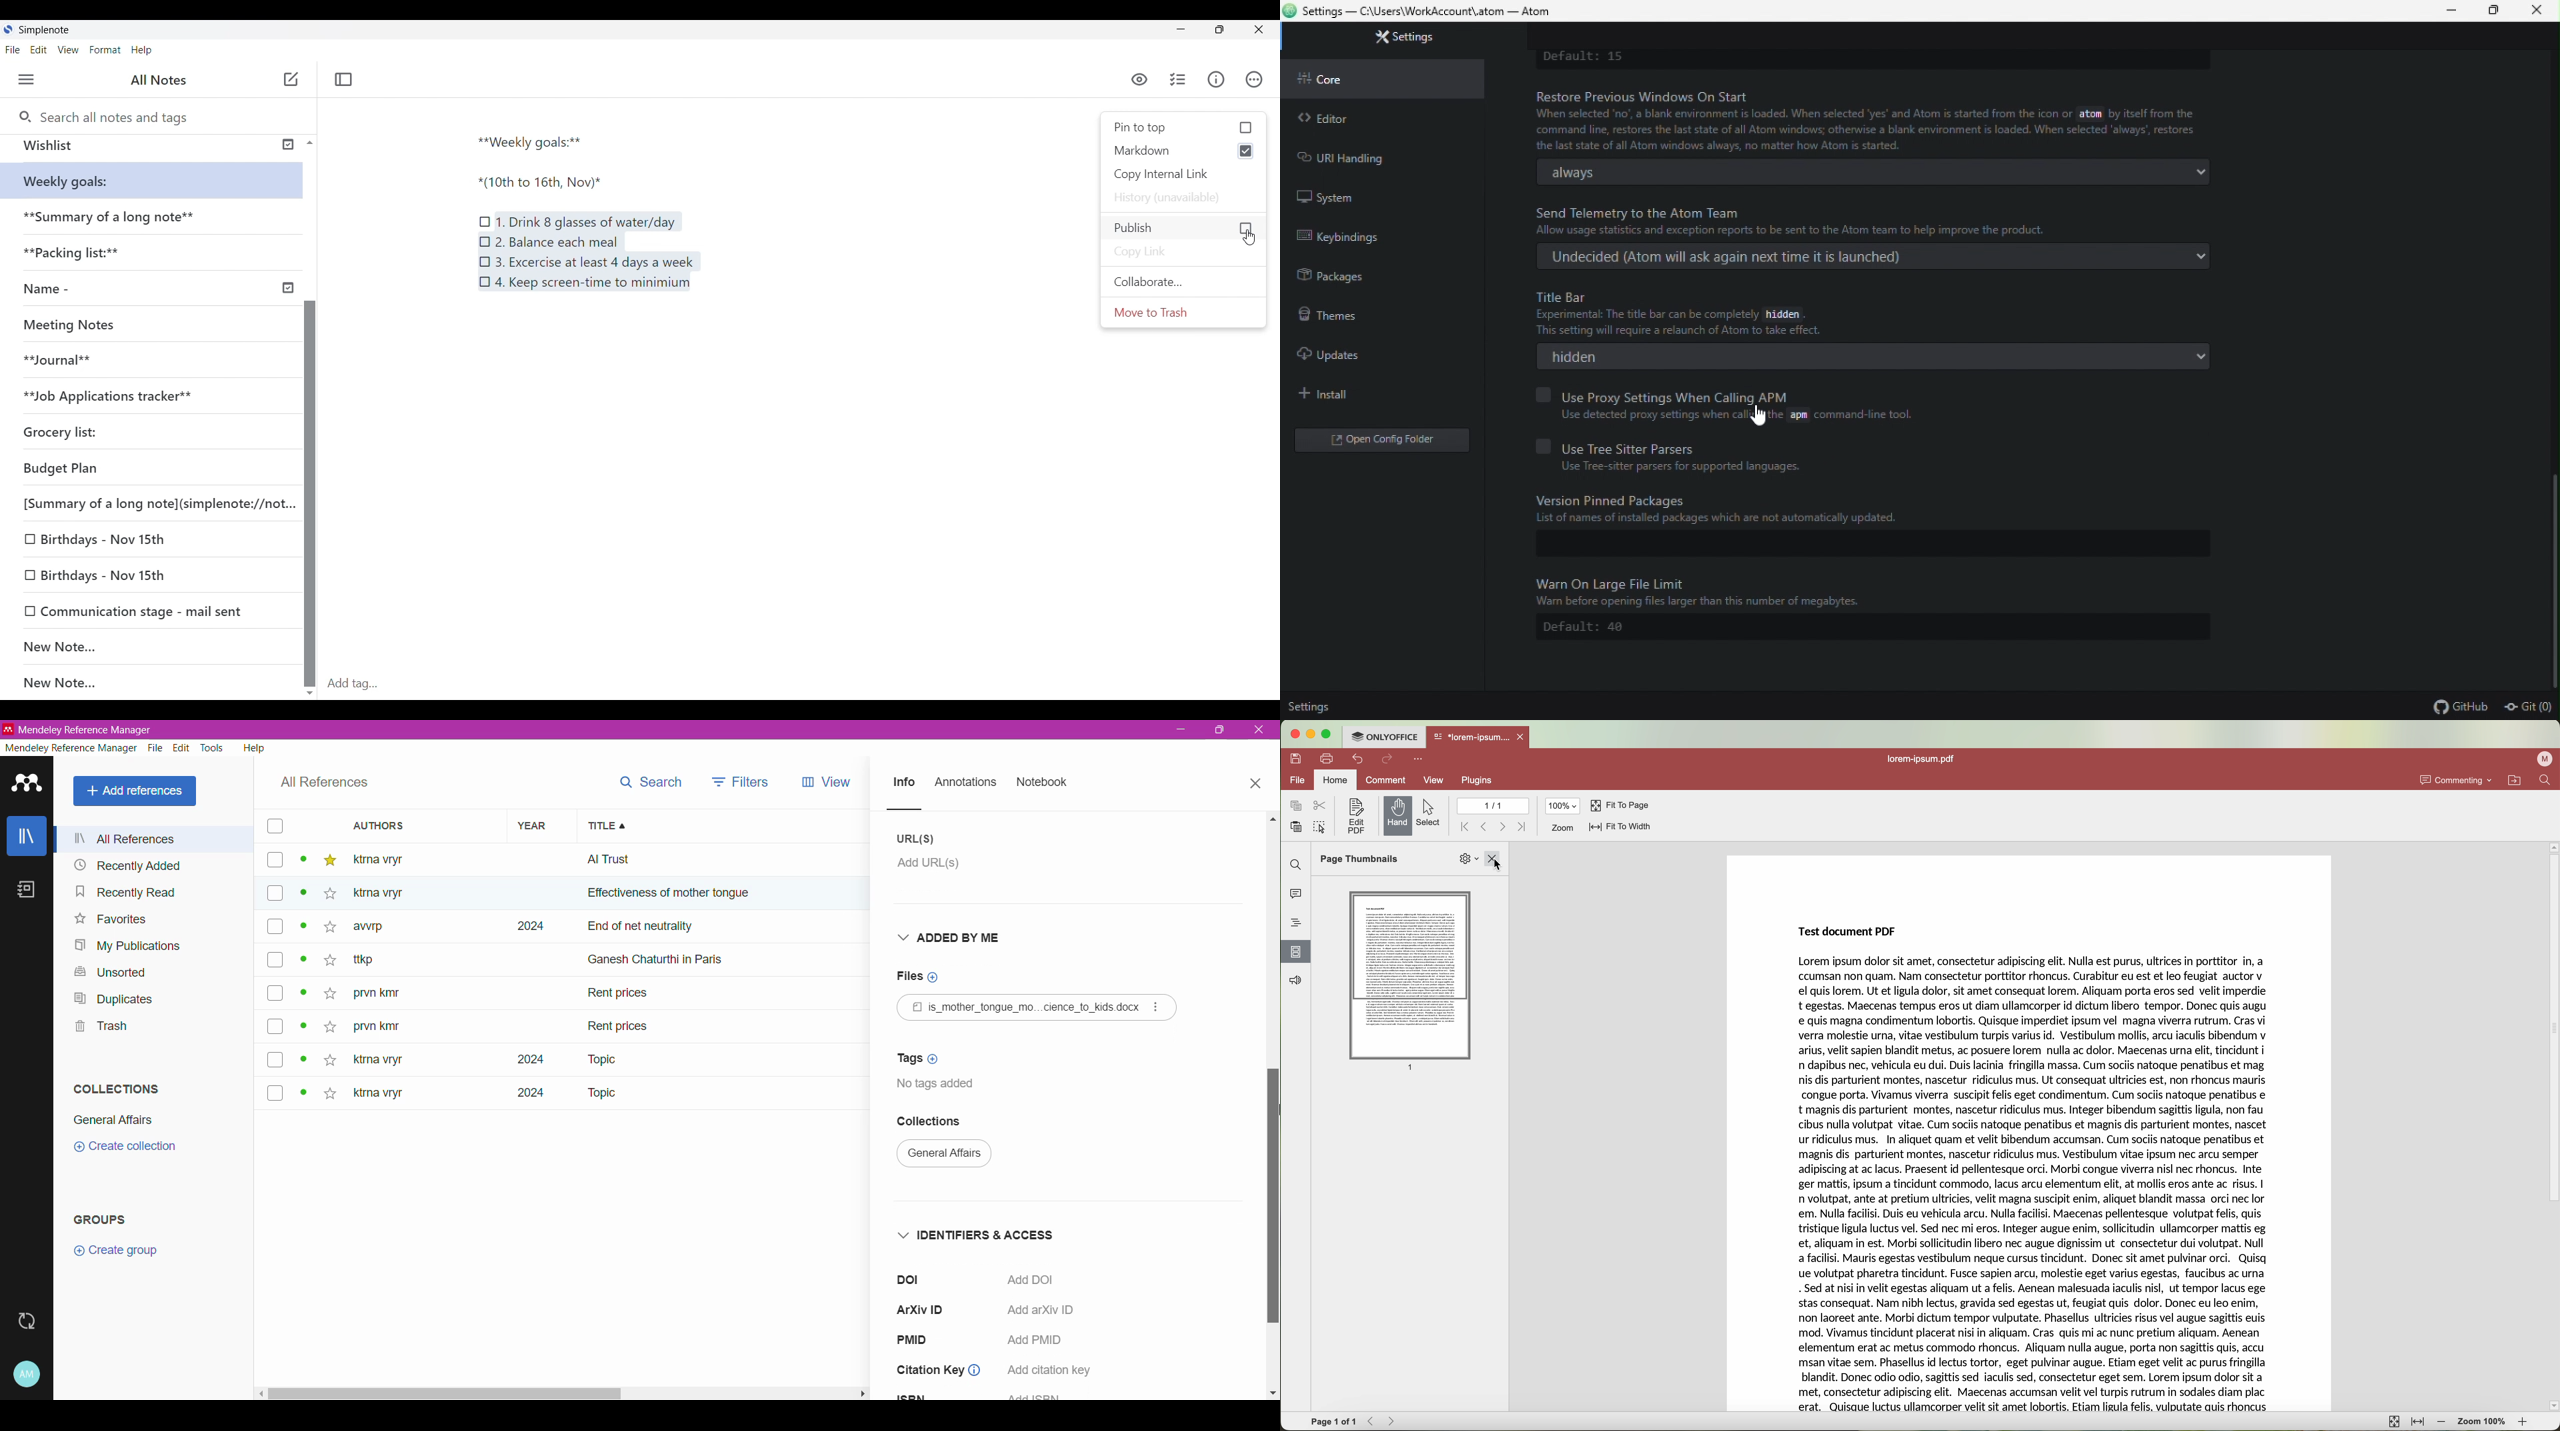  Describe the element at coordinates (306, 142) in the screenshot. I see `Scroll up button` at that location.